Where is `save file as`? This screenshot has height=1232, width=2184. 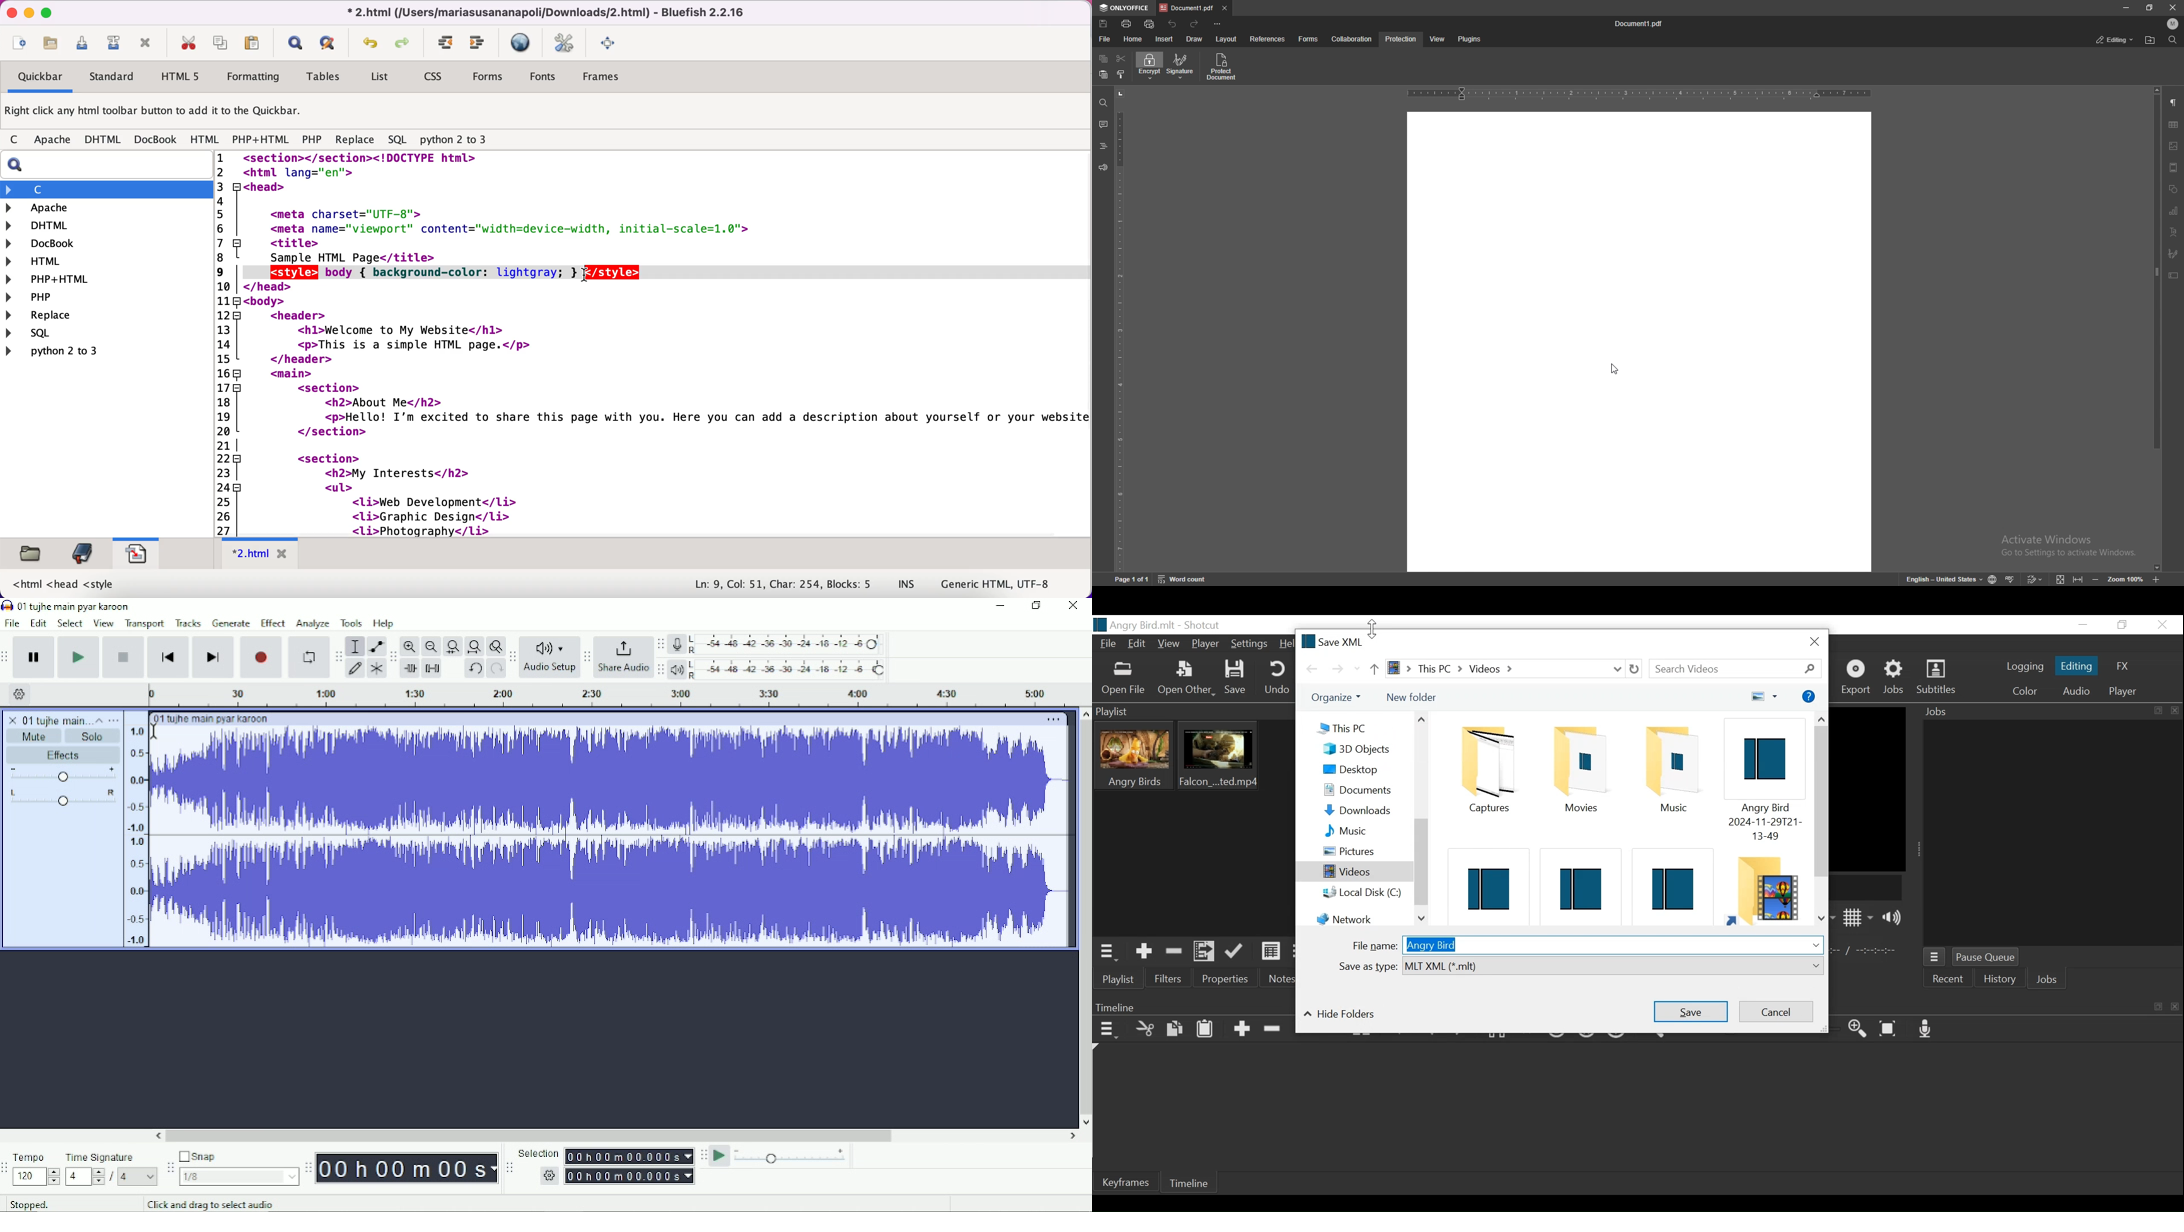
save file as is located at coordinates (113, 43).